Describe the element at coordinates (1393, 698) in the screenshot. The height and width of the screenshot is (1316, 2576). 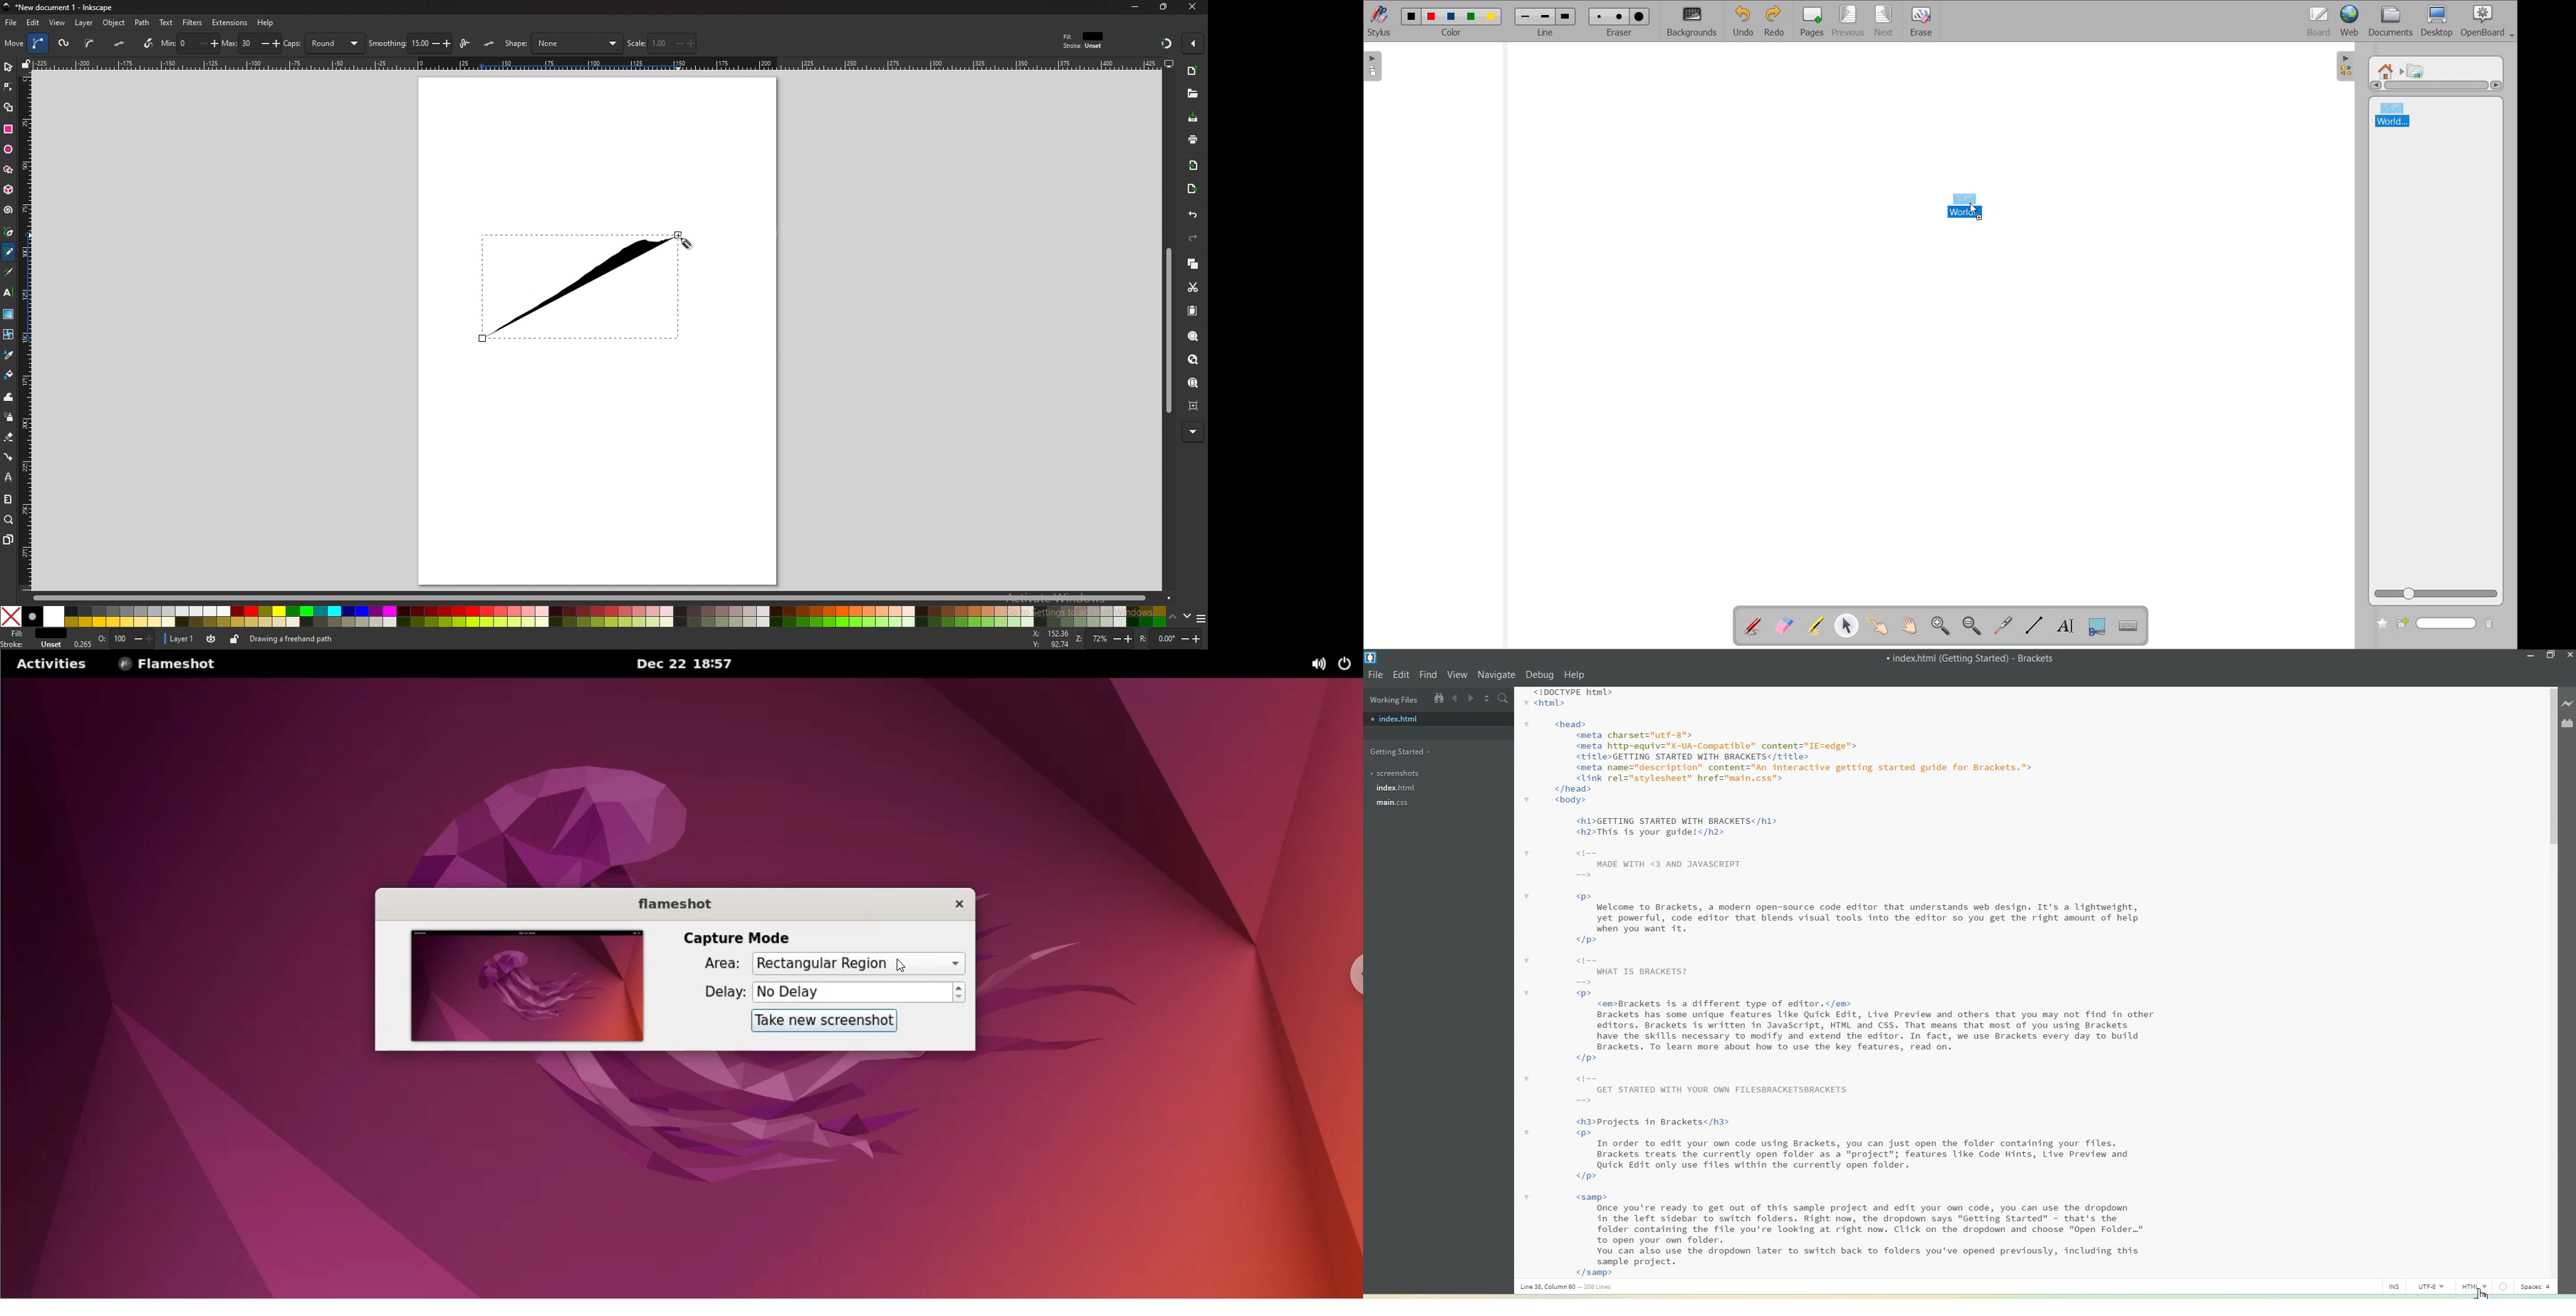
I see `Working Files` at that location.